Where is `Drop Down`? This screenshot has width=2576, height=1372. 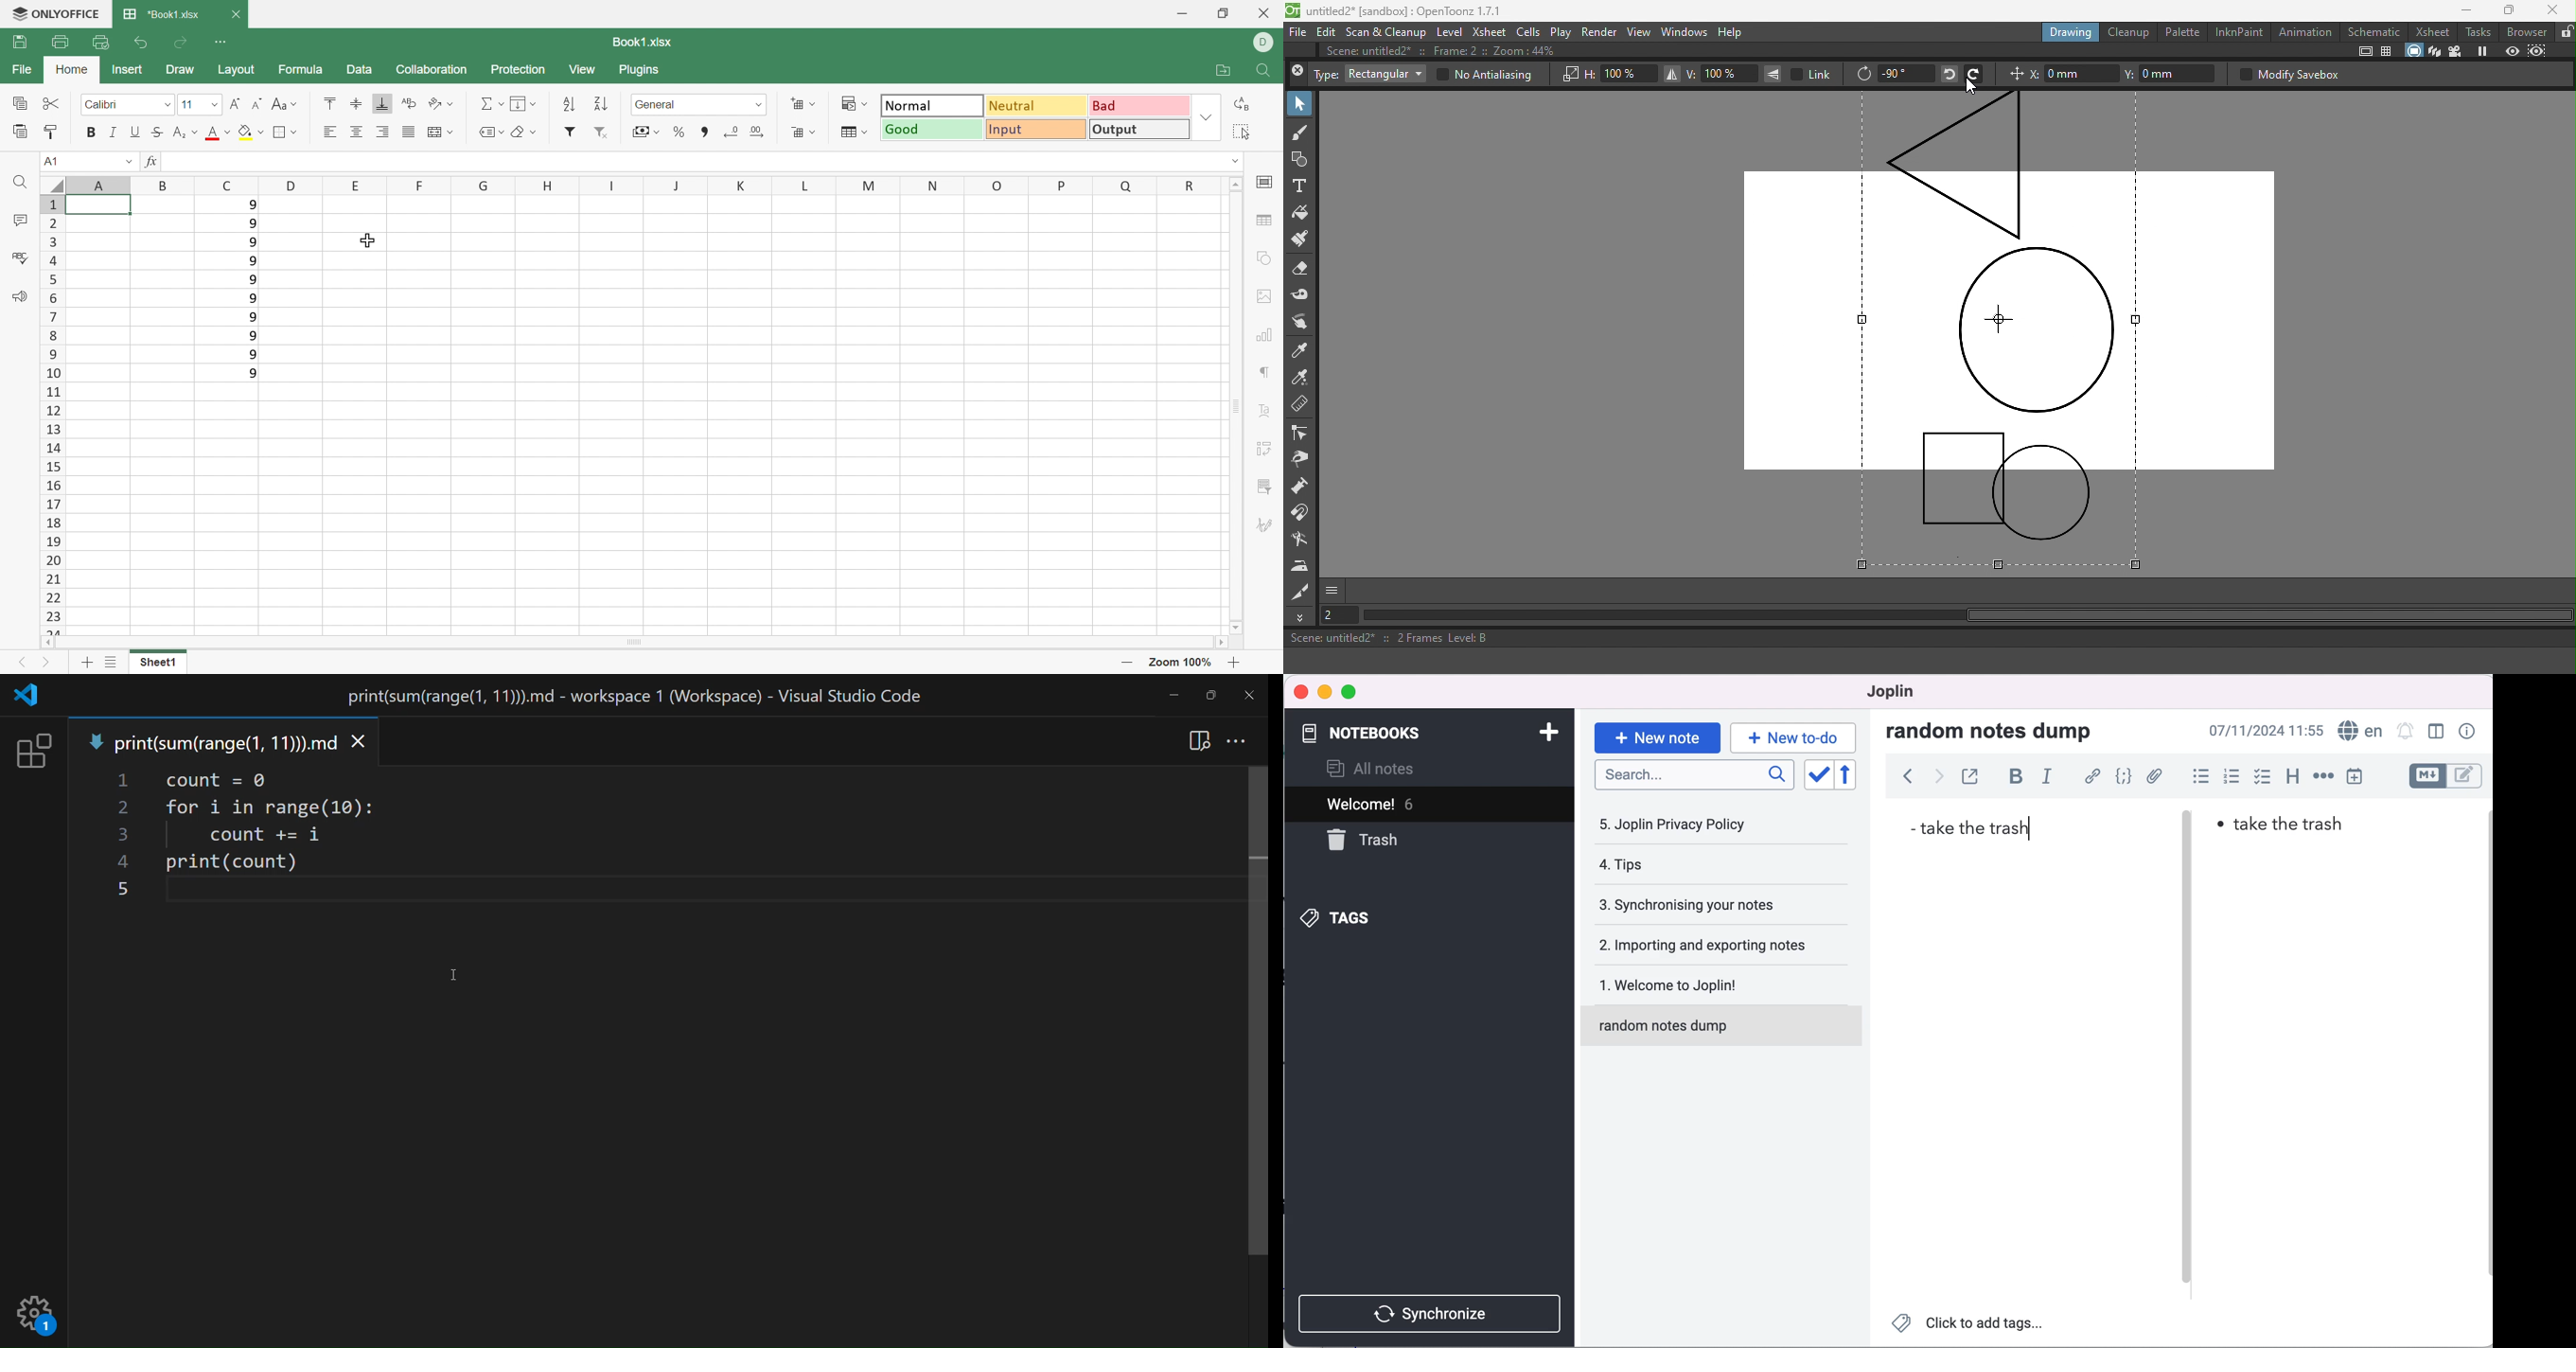
Drop Down is located at coordinates (1204, 118).